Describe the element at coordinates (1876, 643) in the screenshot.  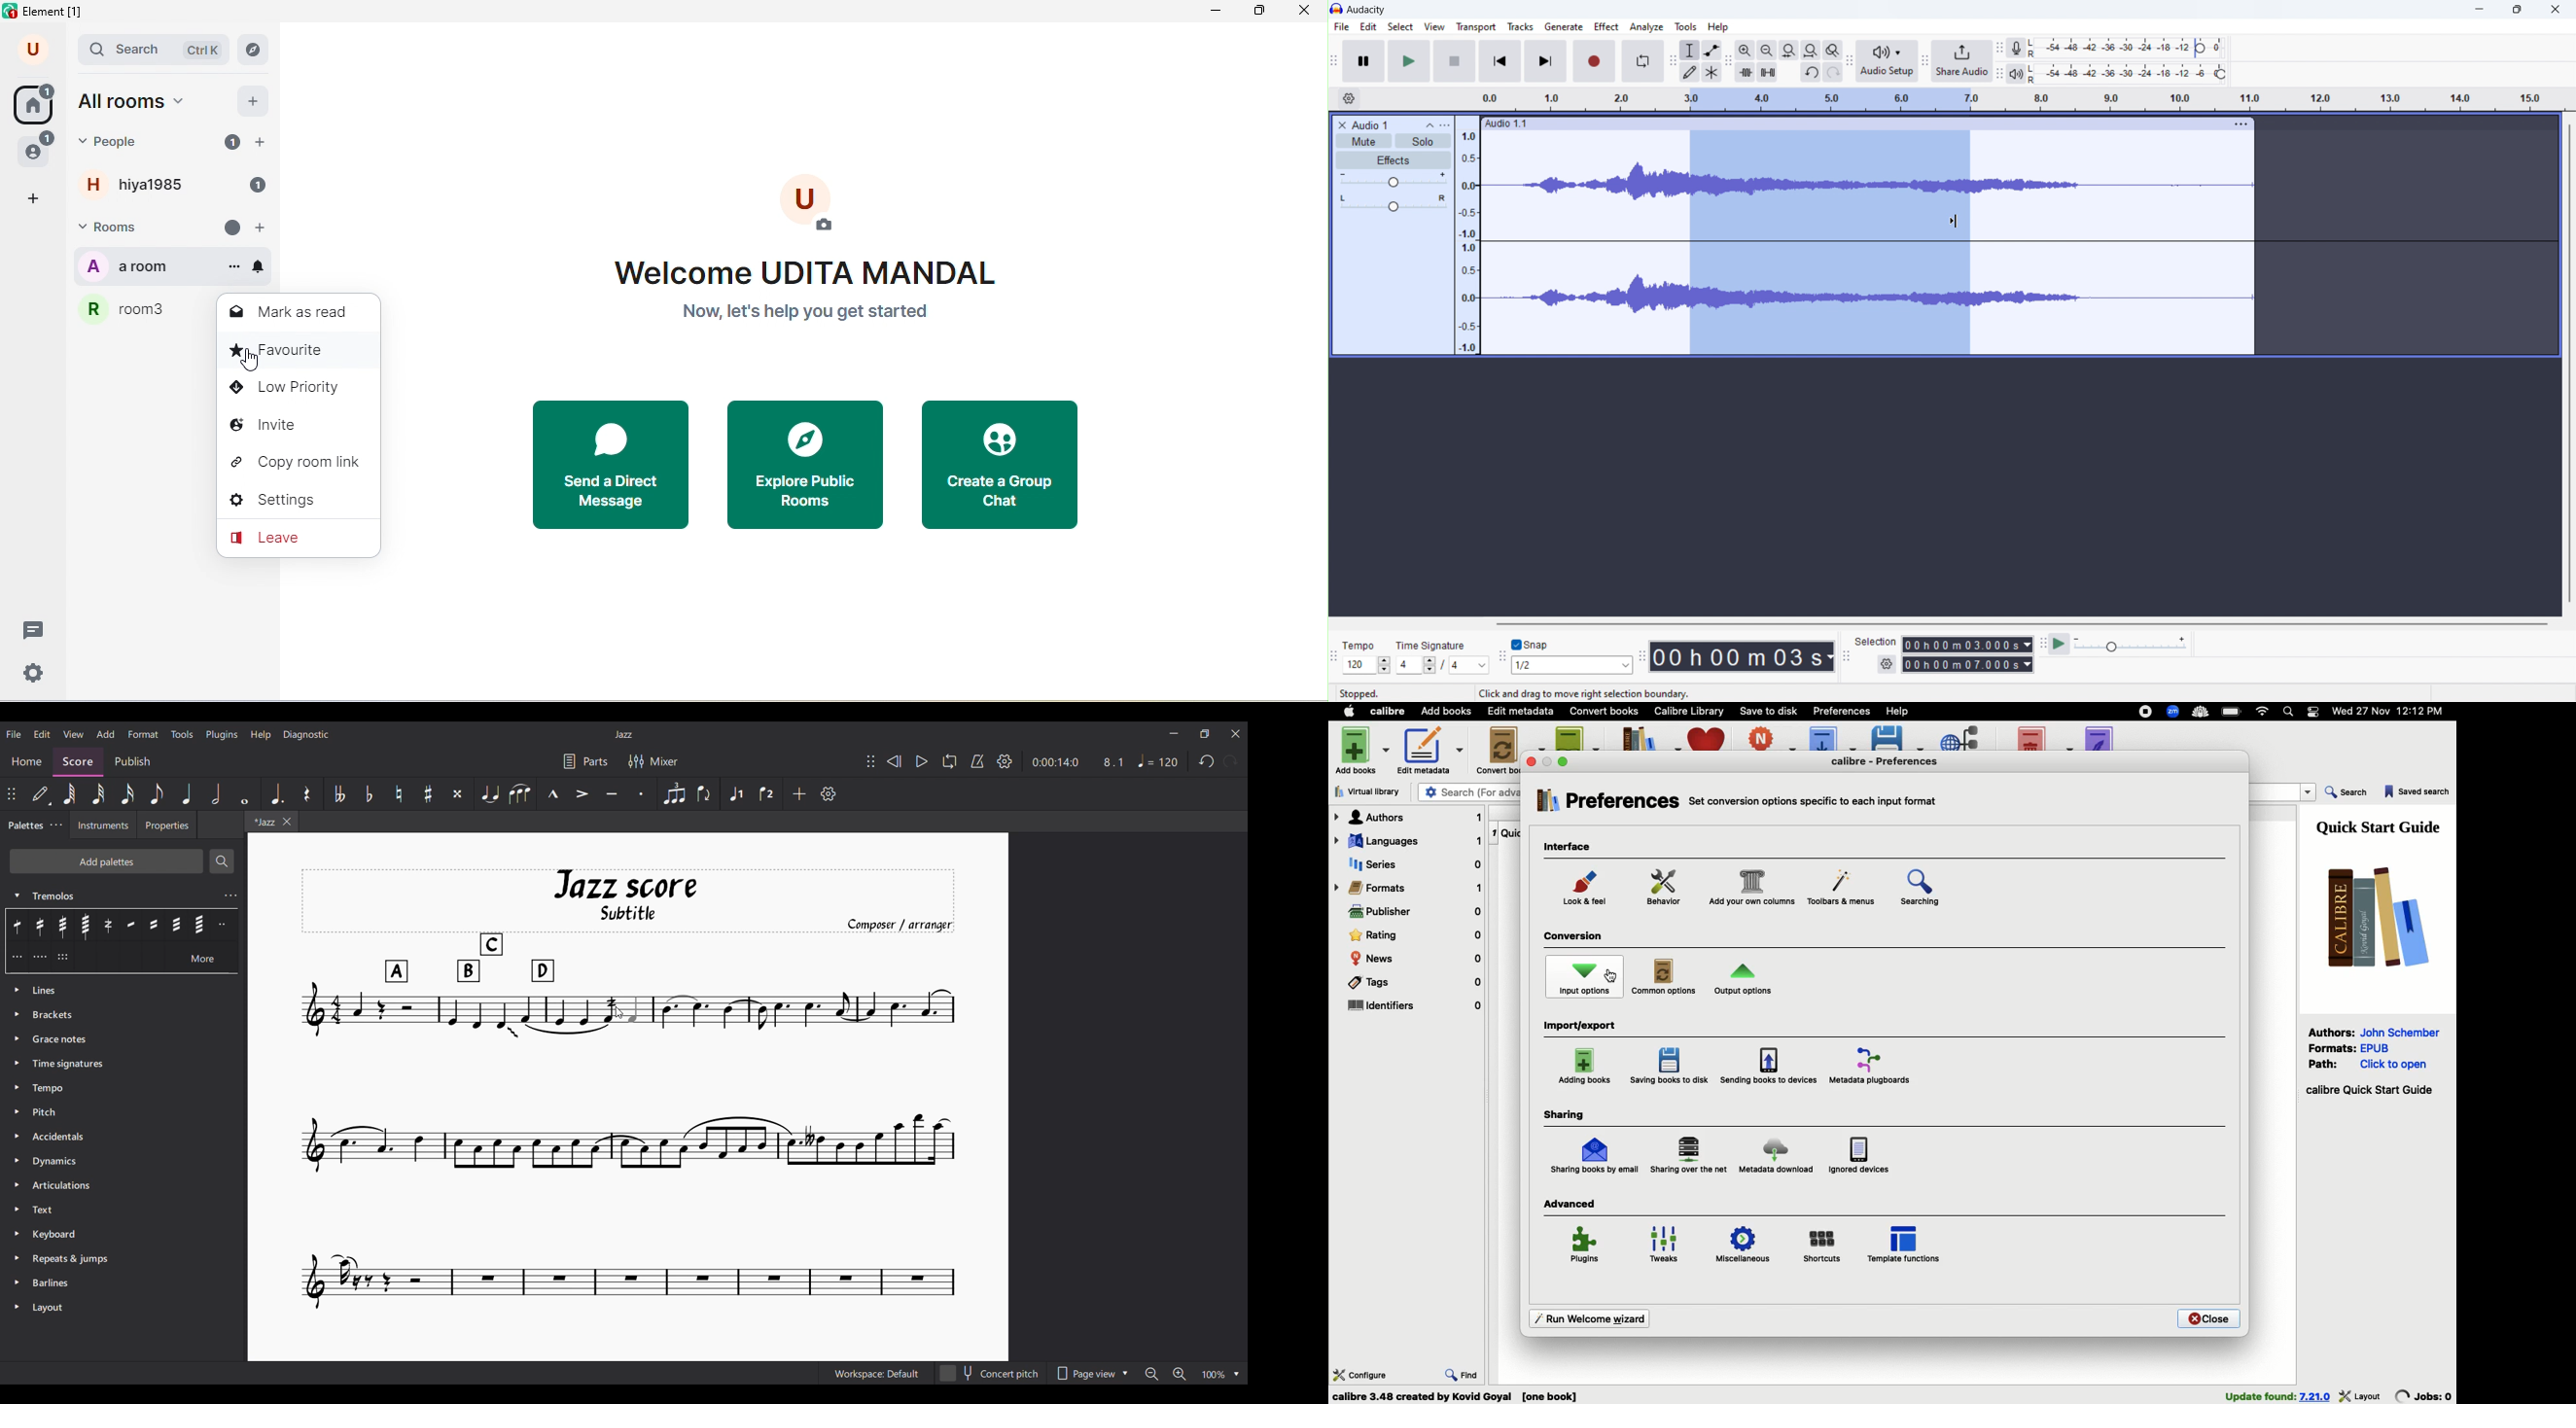
I see `Selection` at that location.